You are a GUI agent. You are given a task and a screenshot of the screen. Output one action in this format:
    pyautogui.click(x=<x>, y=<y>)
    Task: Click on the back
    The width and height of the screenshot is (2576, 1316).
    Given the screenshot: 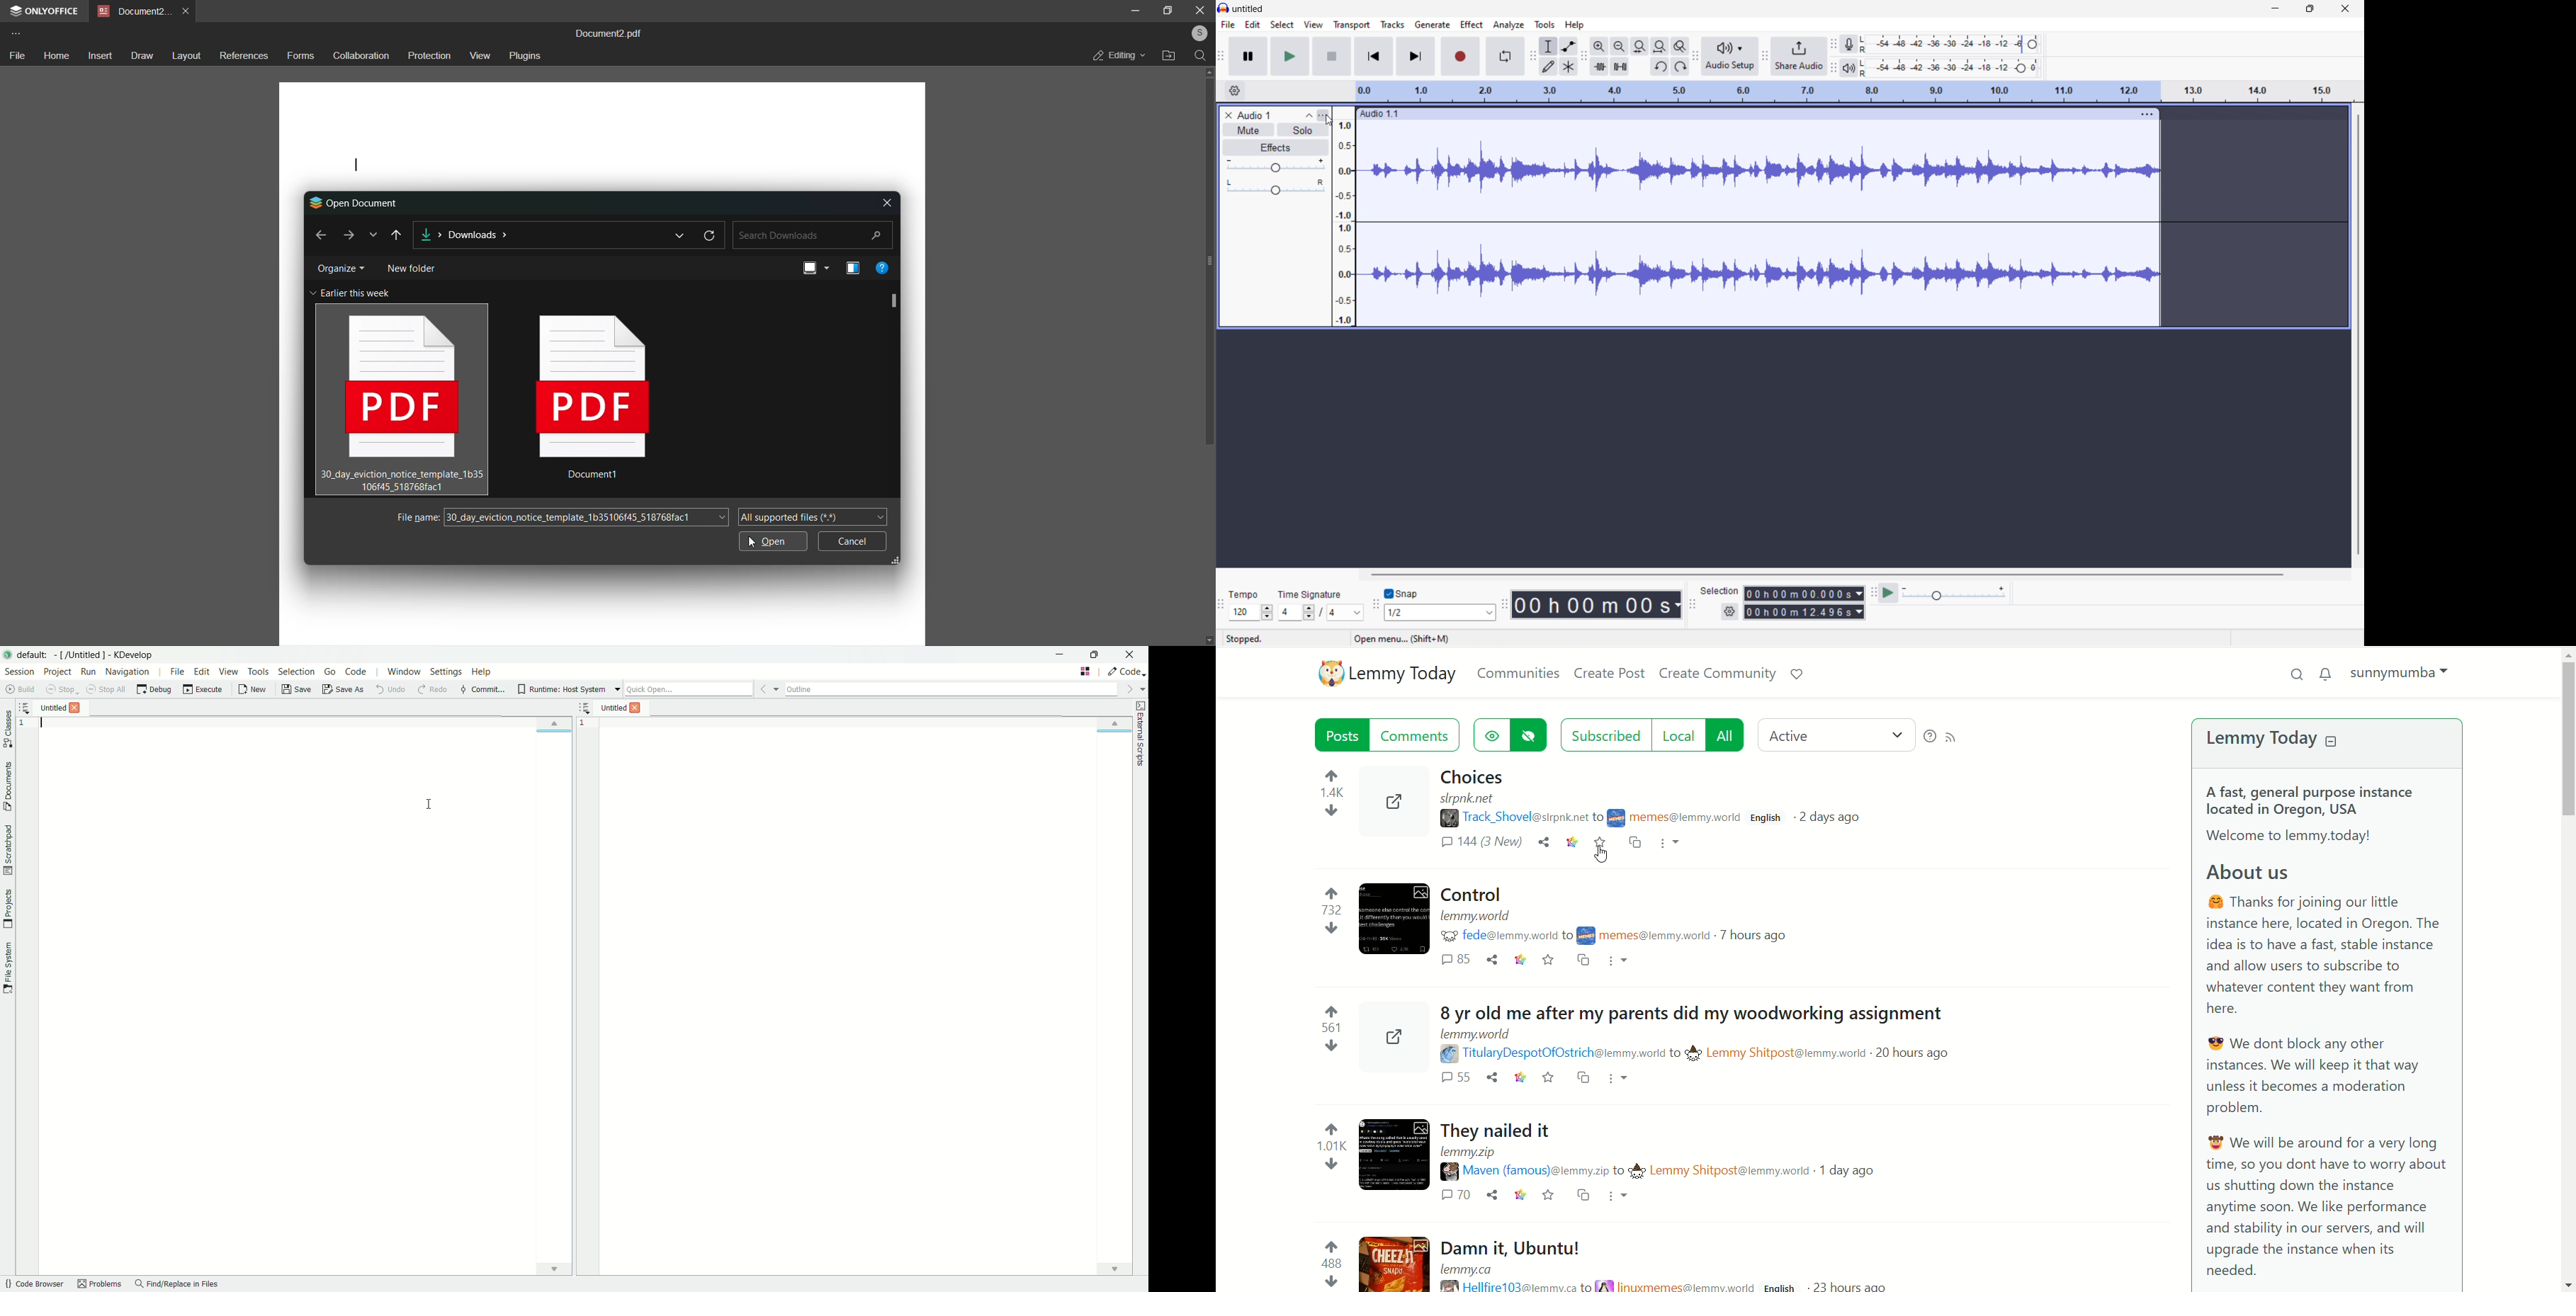 What is the action you would take?
    pyautogui.click(x=319, y=234)
    